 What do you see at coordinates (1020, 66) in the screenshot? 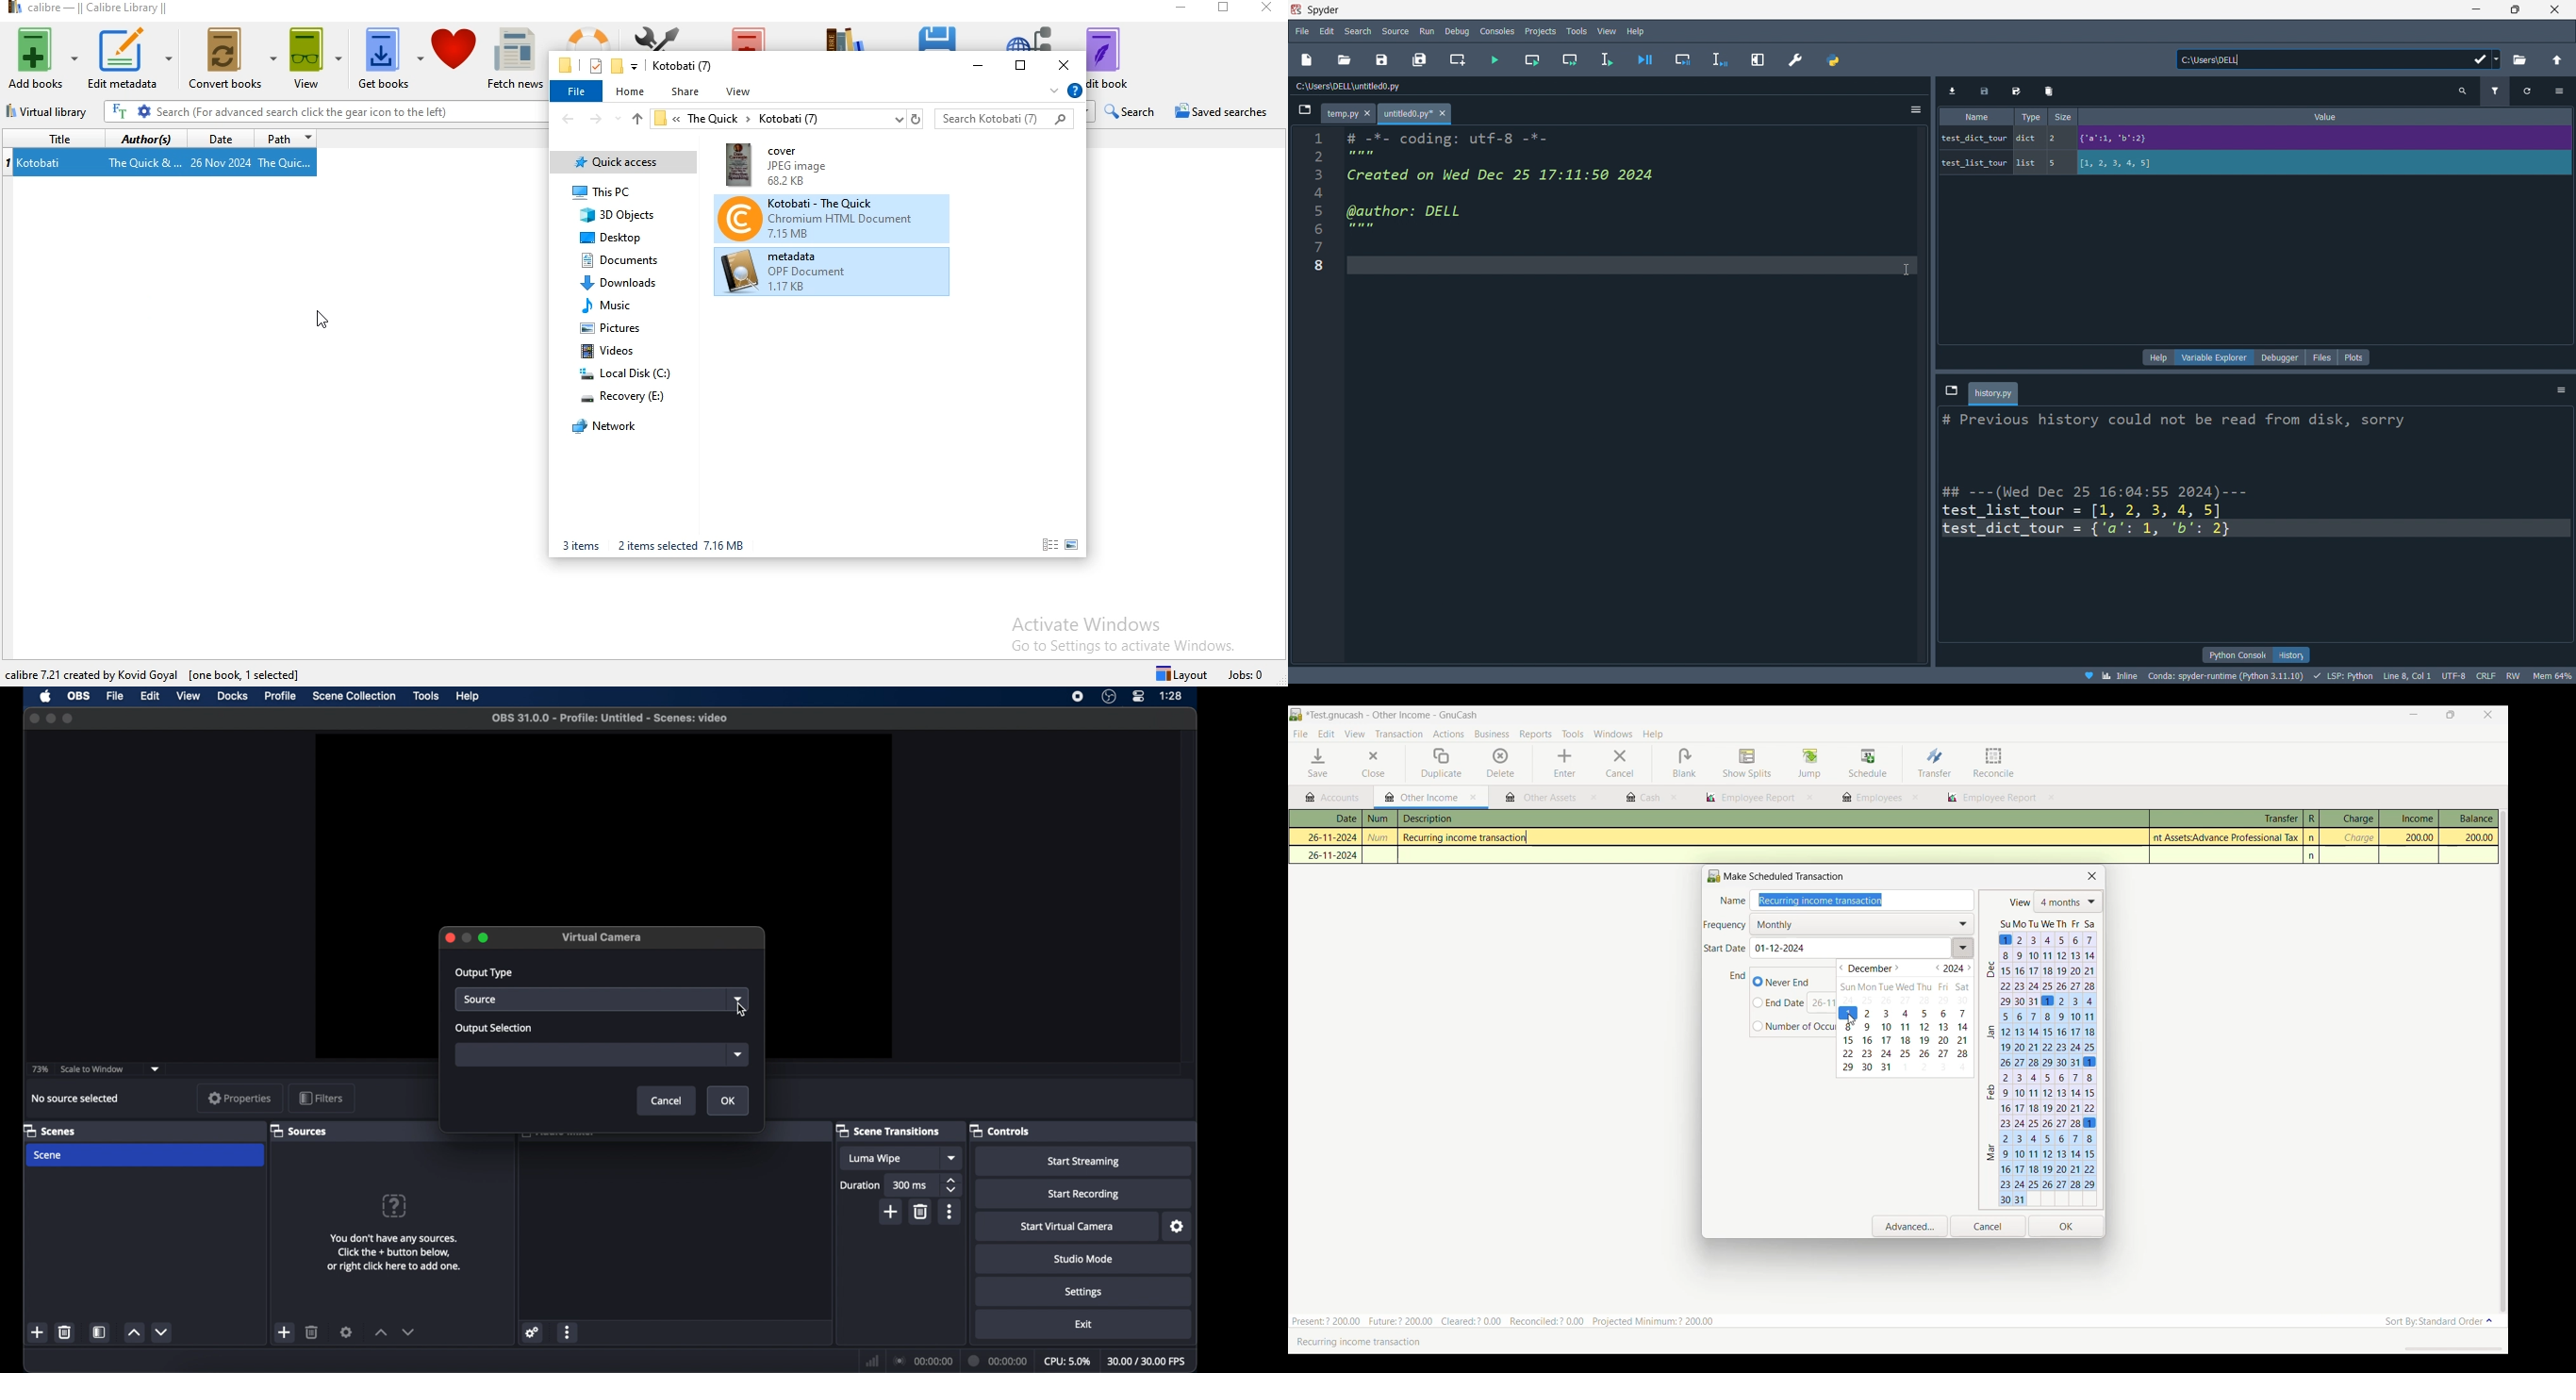
I see `restore` at bounding box center [1020, 66].